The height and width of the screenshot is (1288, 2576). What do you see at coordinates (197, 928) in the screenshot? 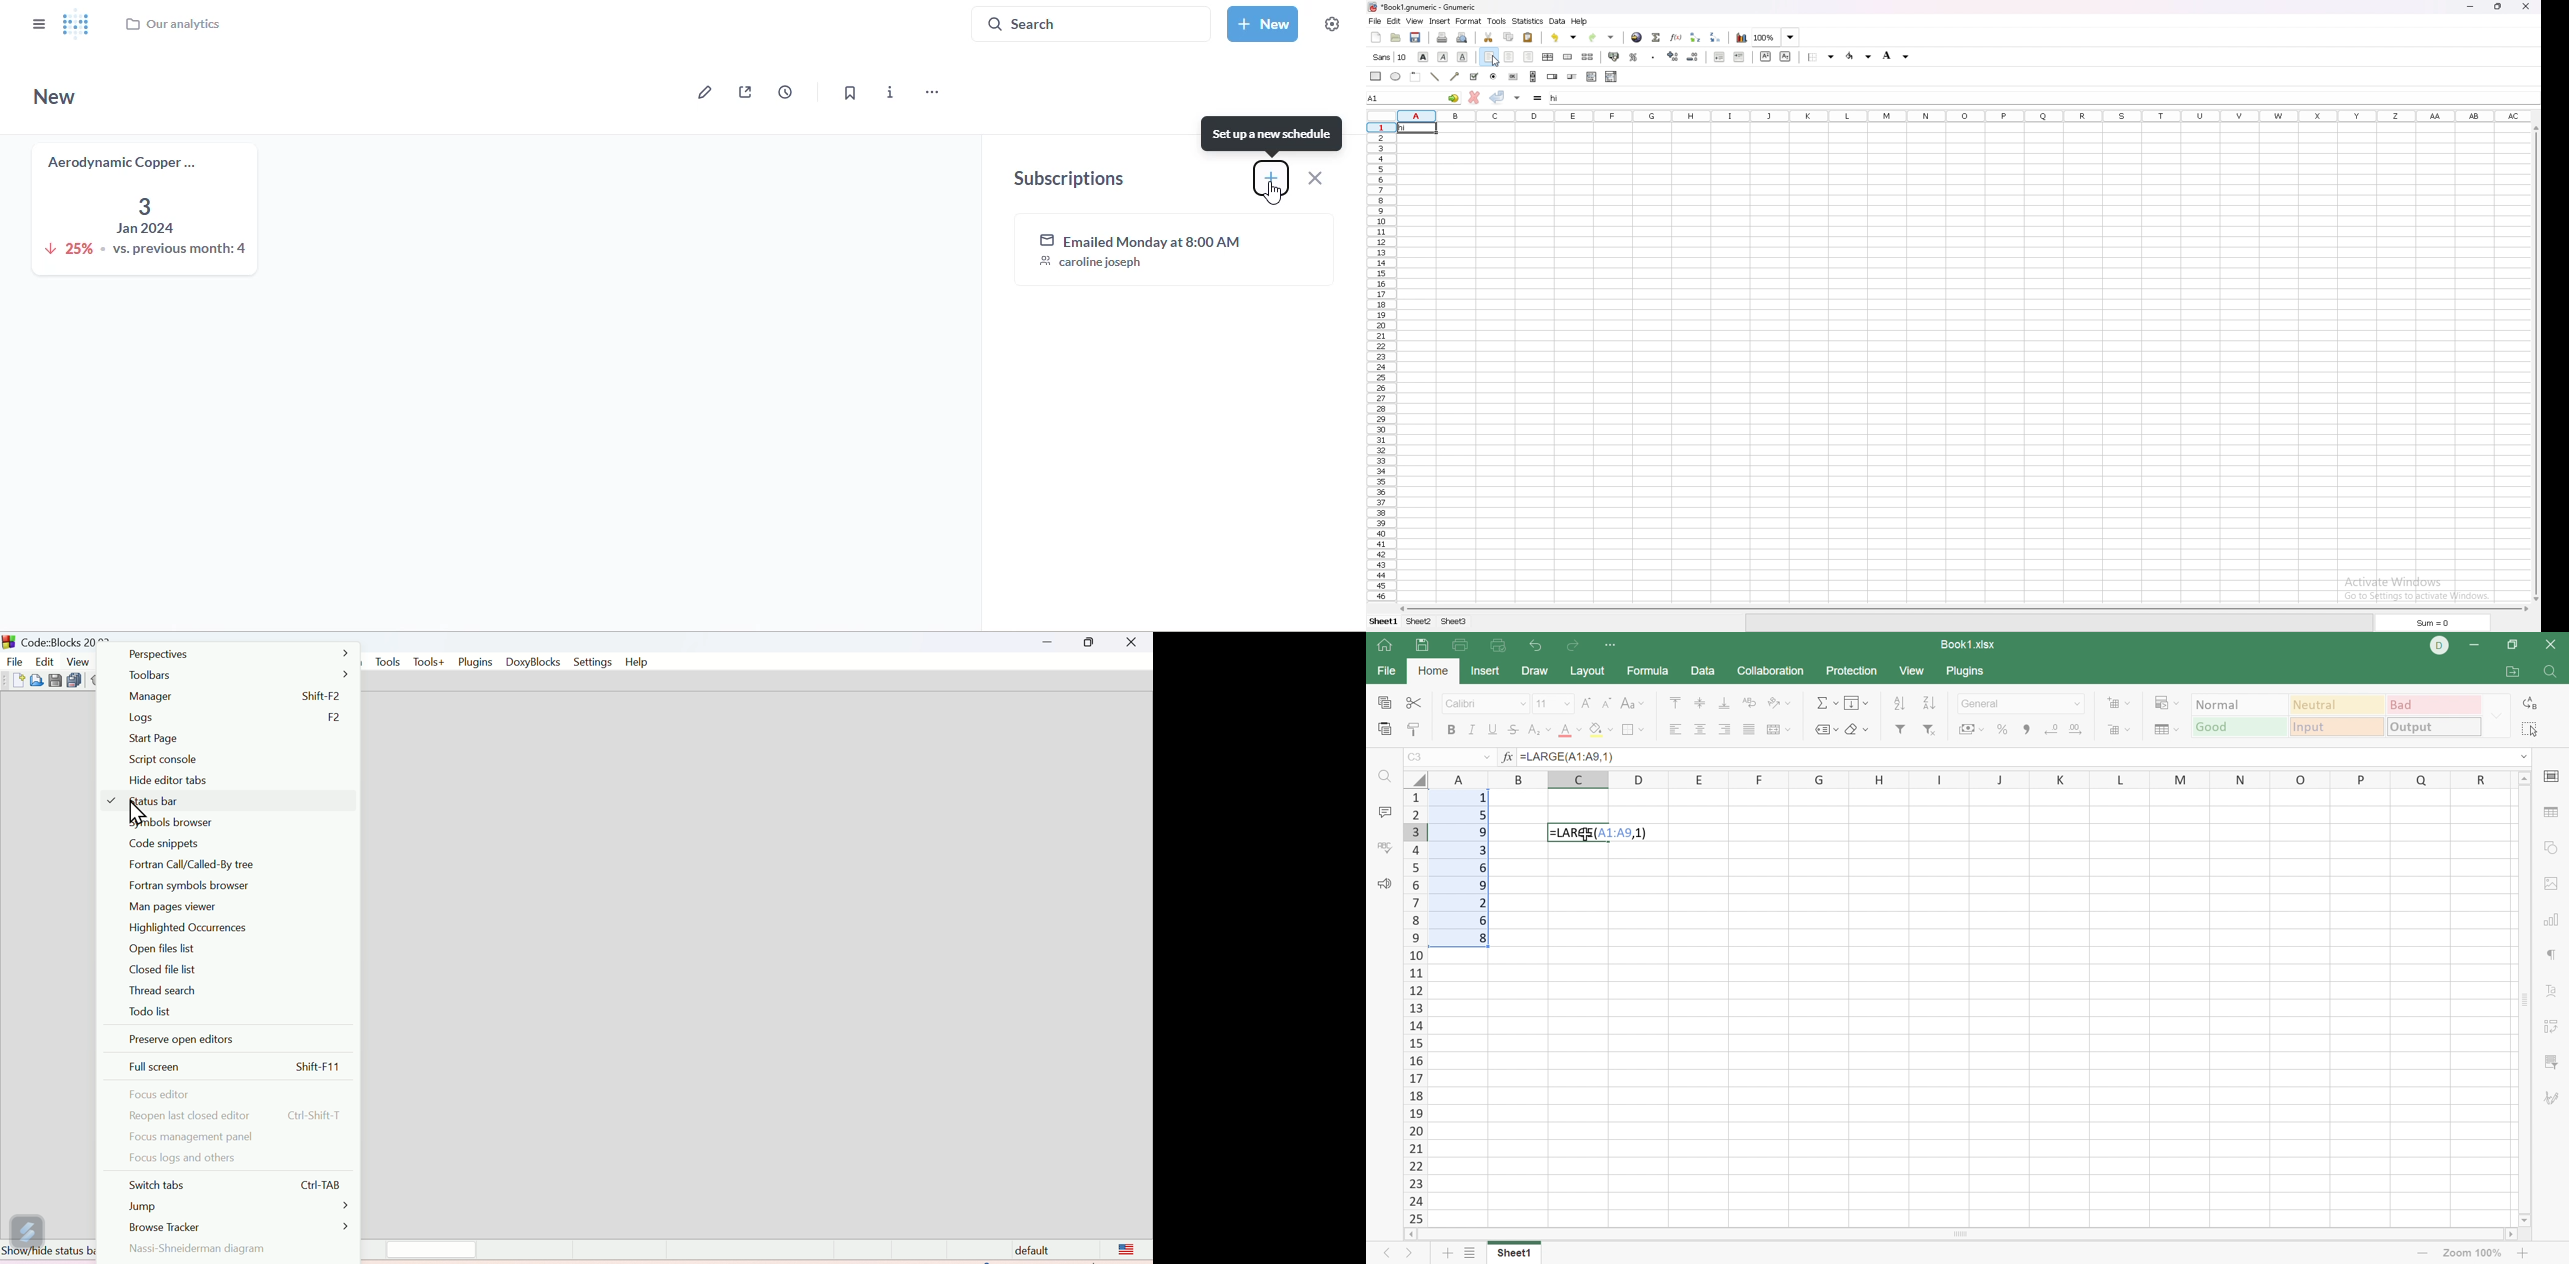
I see `Highlighted Occurences` at bounding box center [197, 928].